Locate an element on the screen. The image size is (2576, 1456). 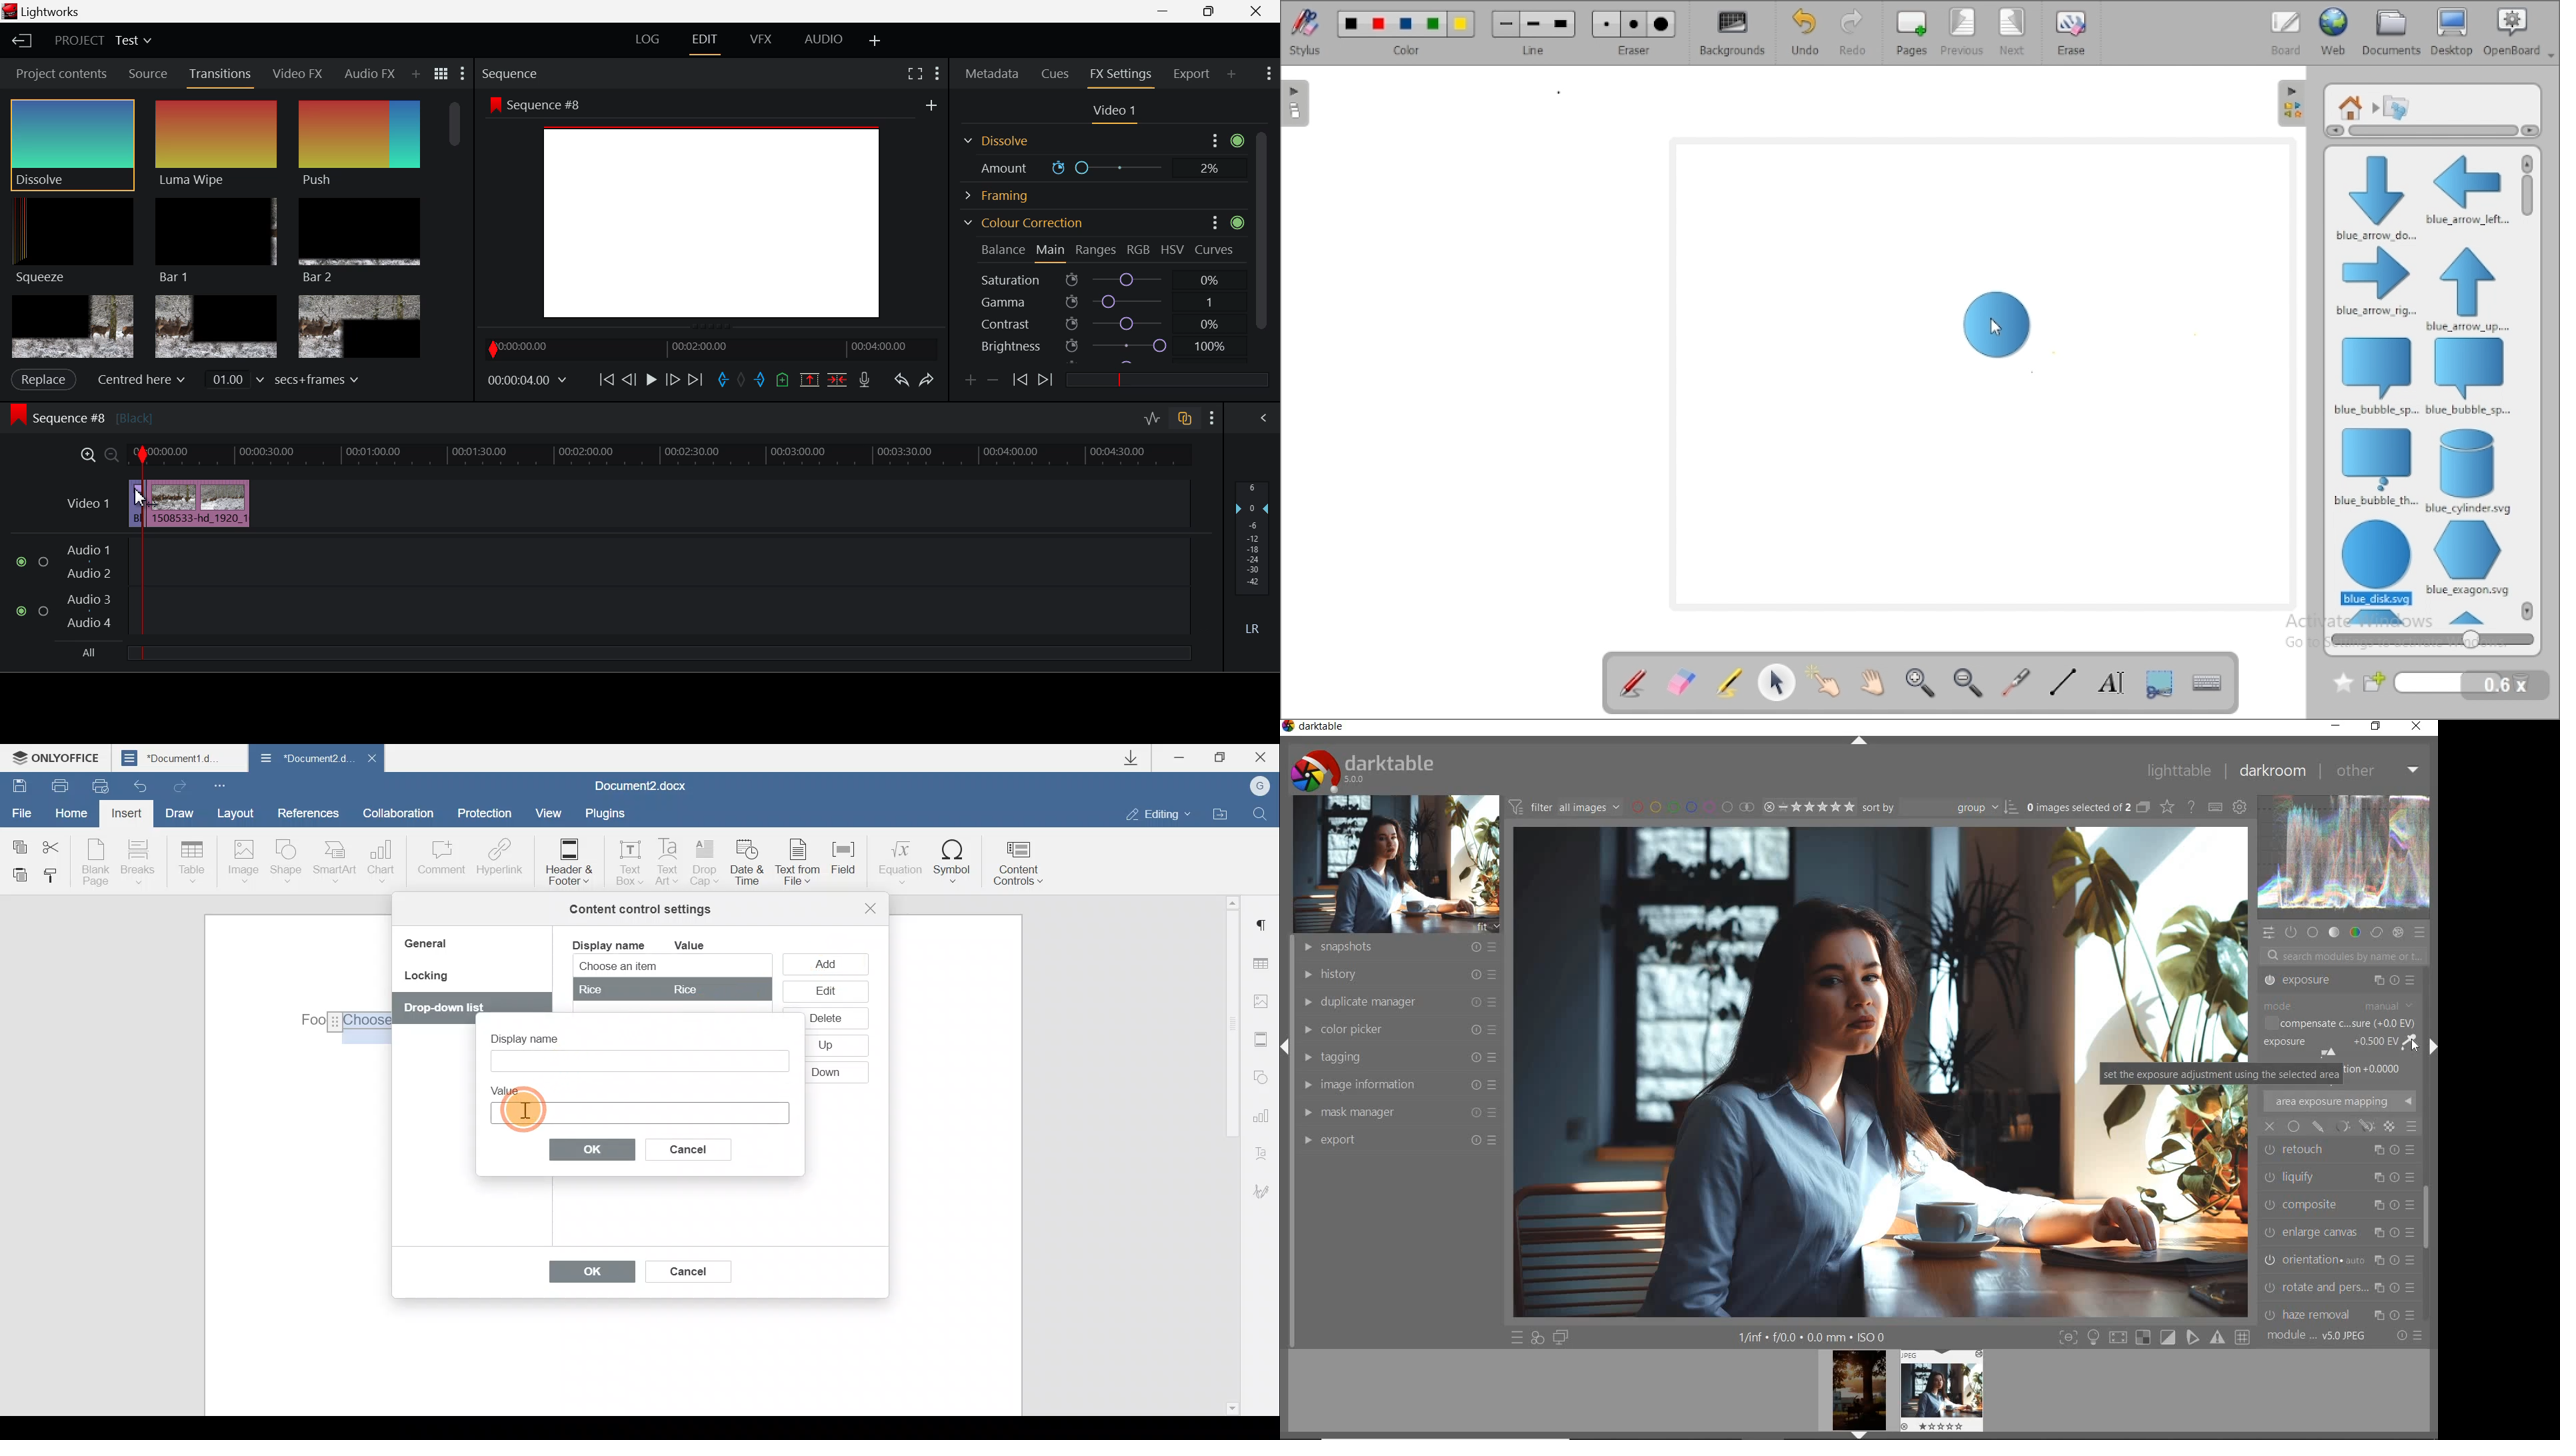
BASE is located at coordinates (2313, 933).